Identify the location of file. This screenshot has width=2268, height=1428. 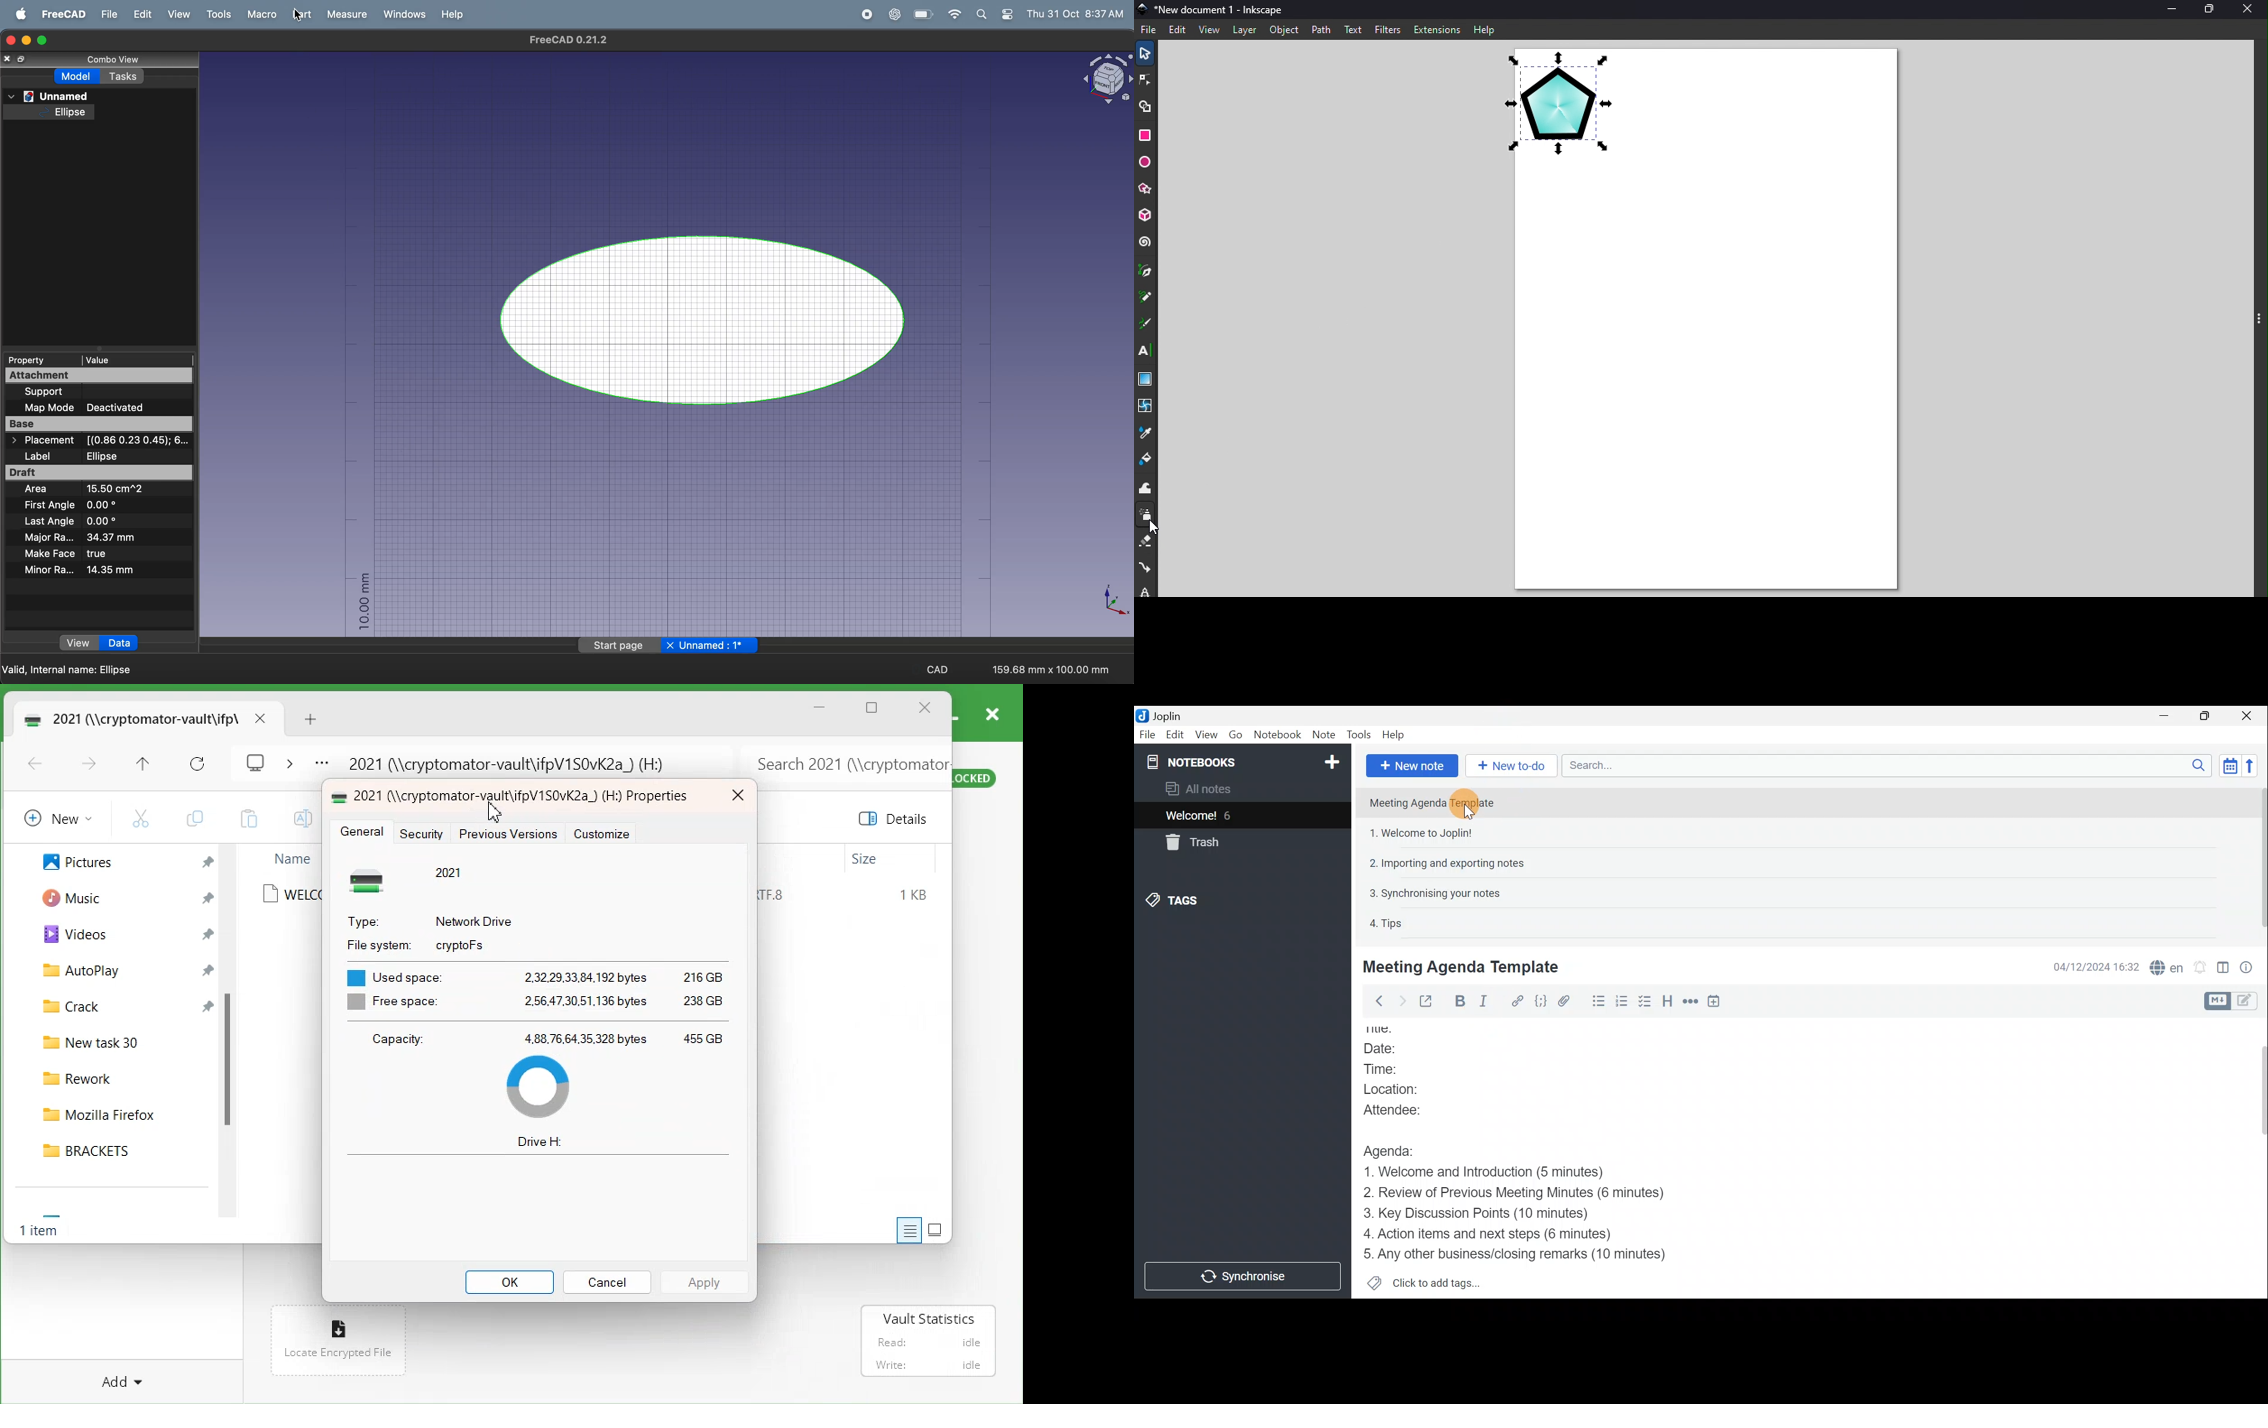
(106, 15).